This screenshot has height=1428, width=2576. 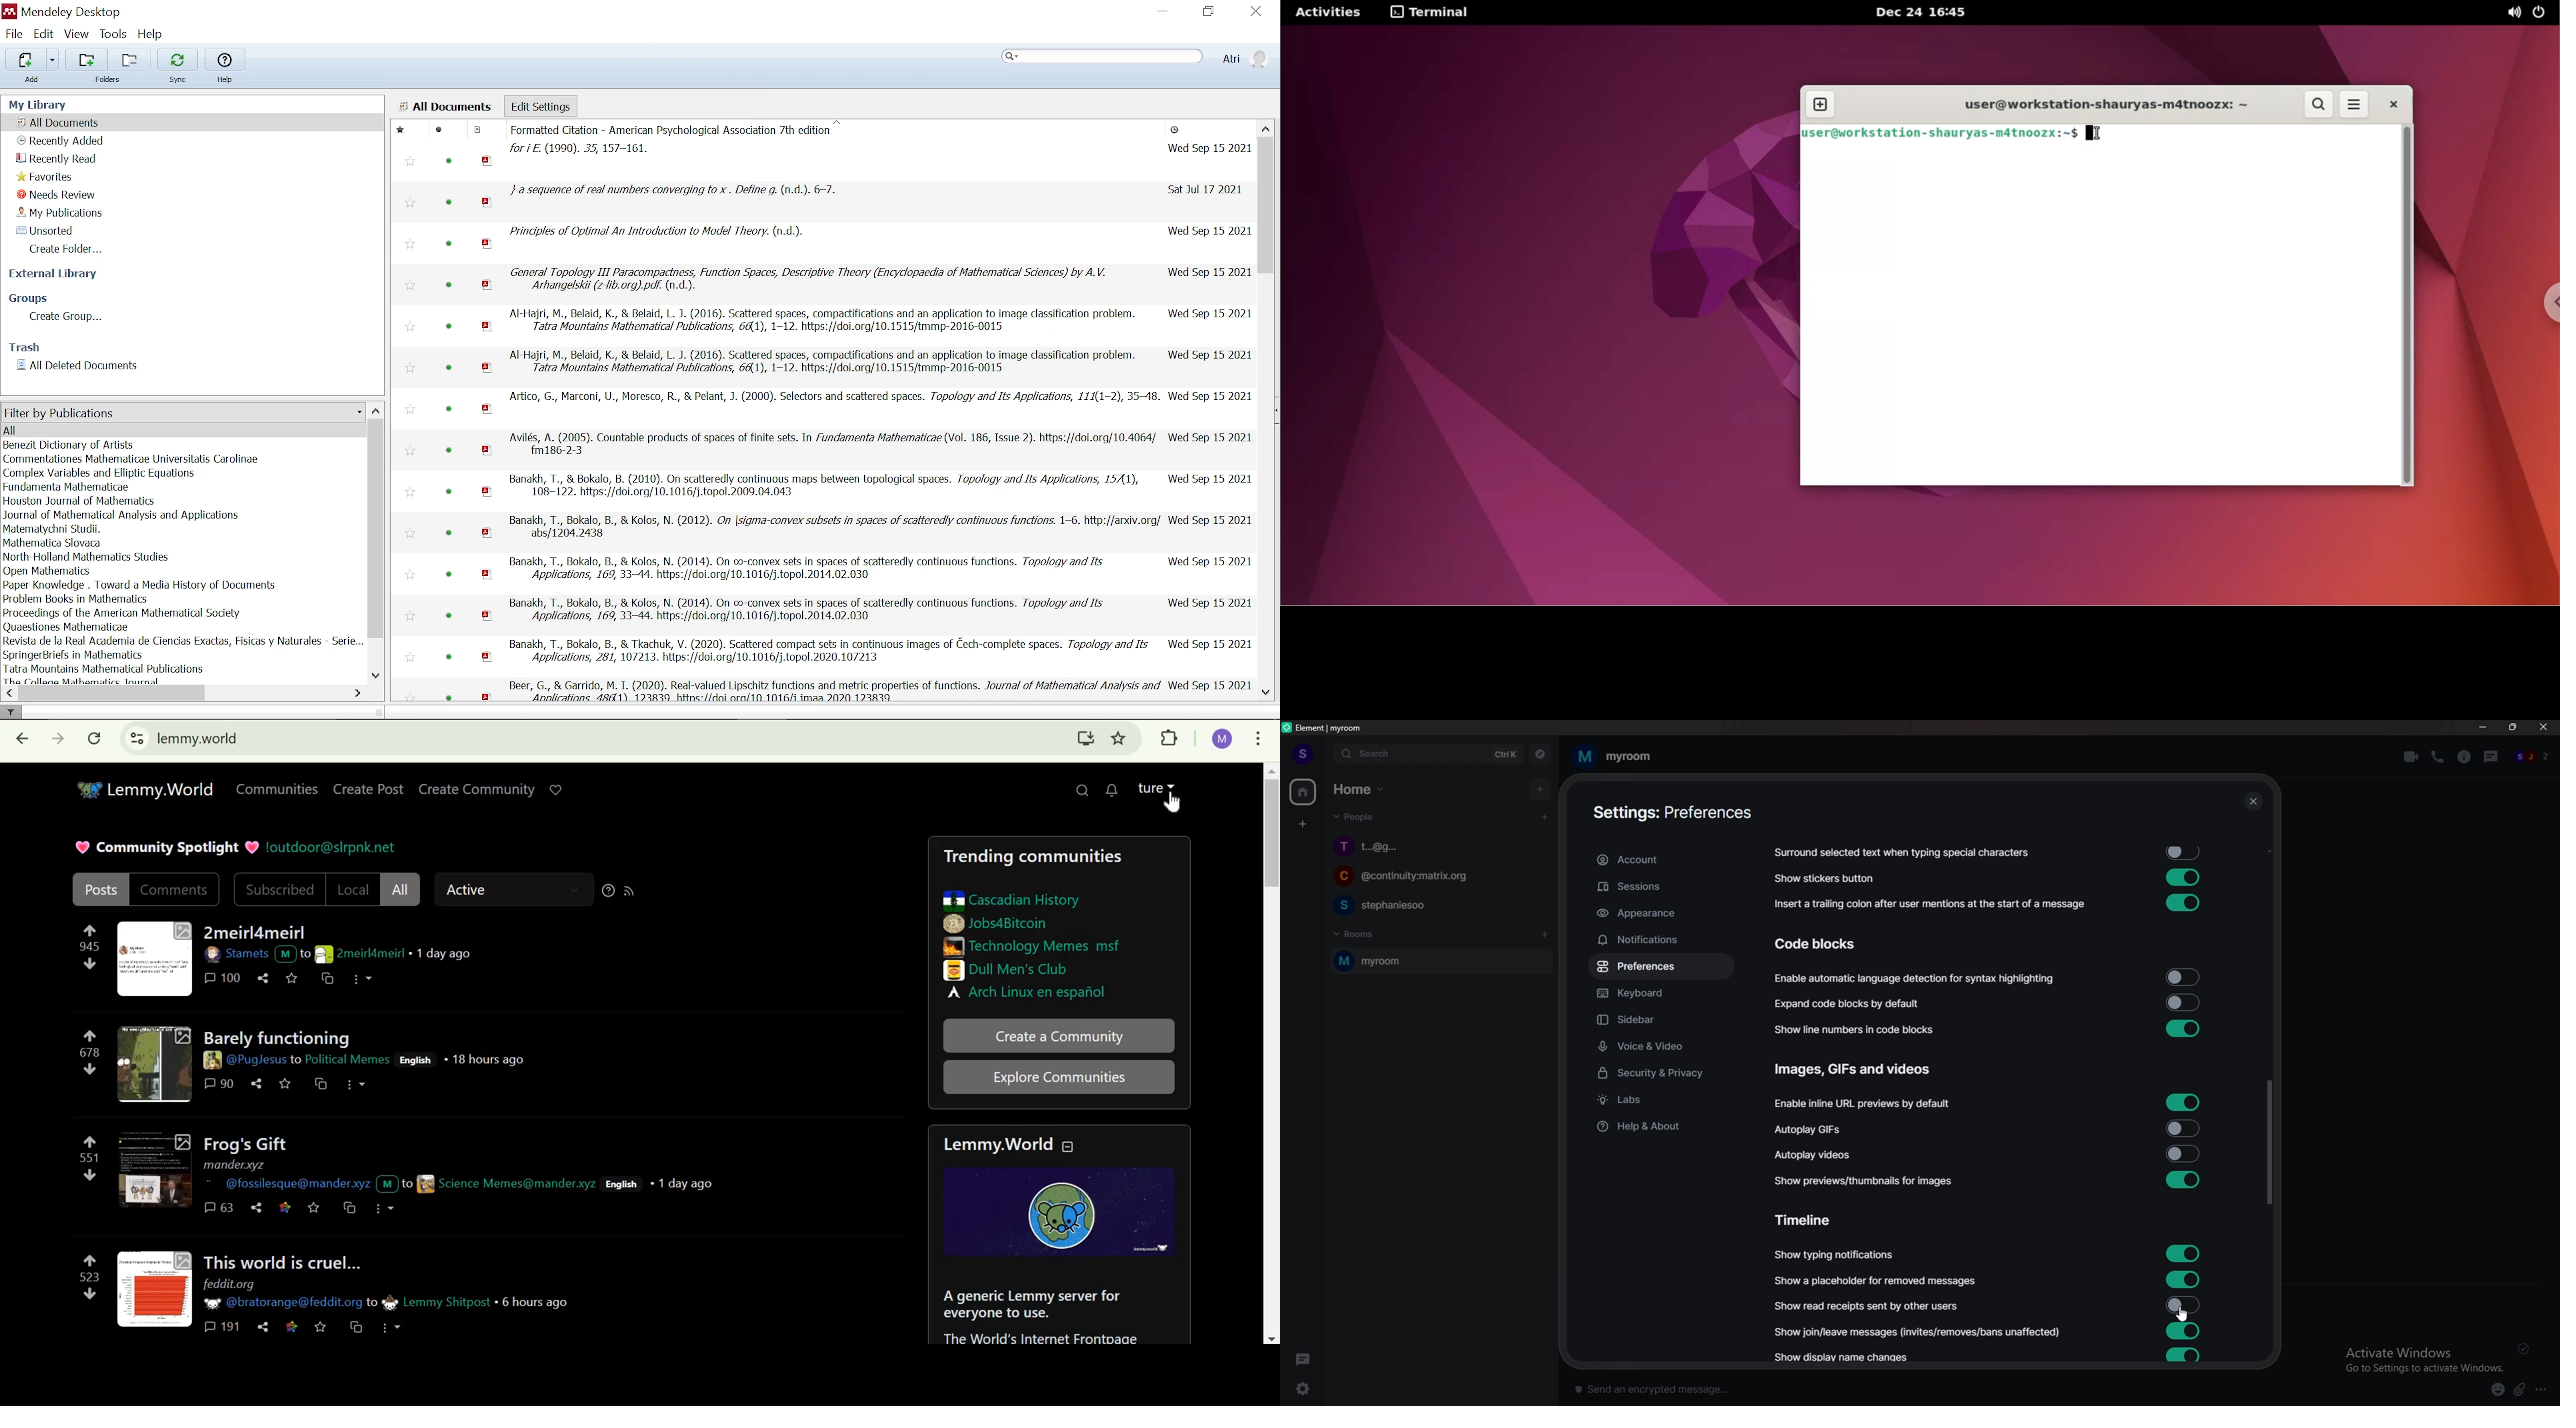 What do you see at coordinates (378, 711) in the screenshot?
I see `change sidebar width` at bounding box center [378, 711].